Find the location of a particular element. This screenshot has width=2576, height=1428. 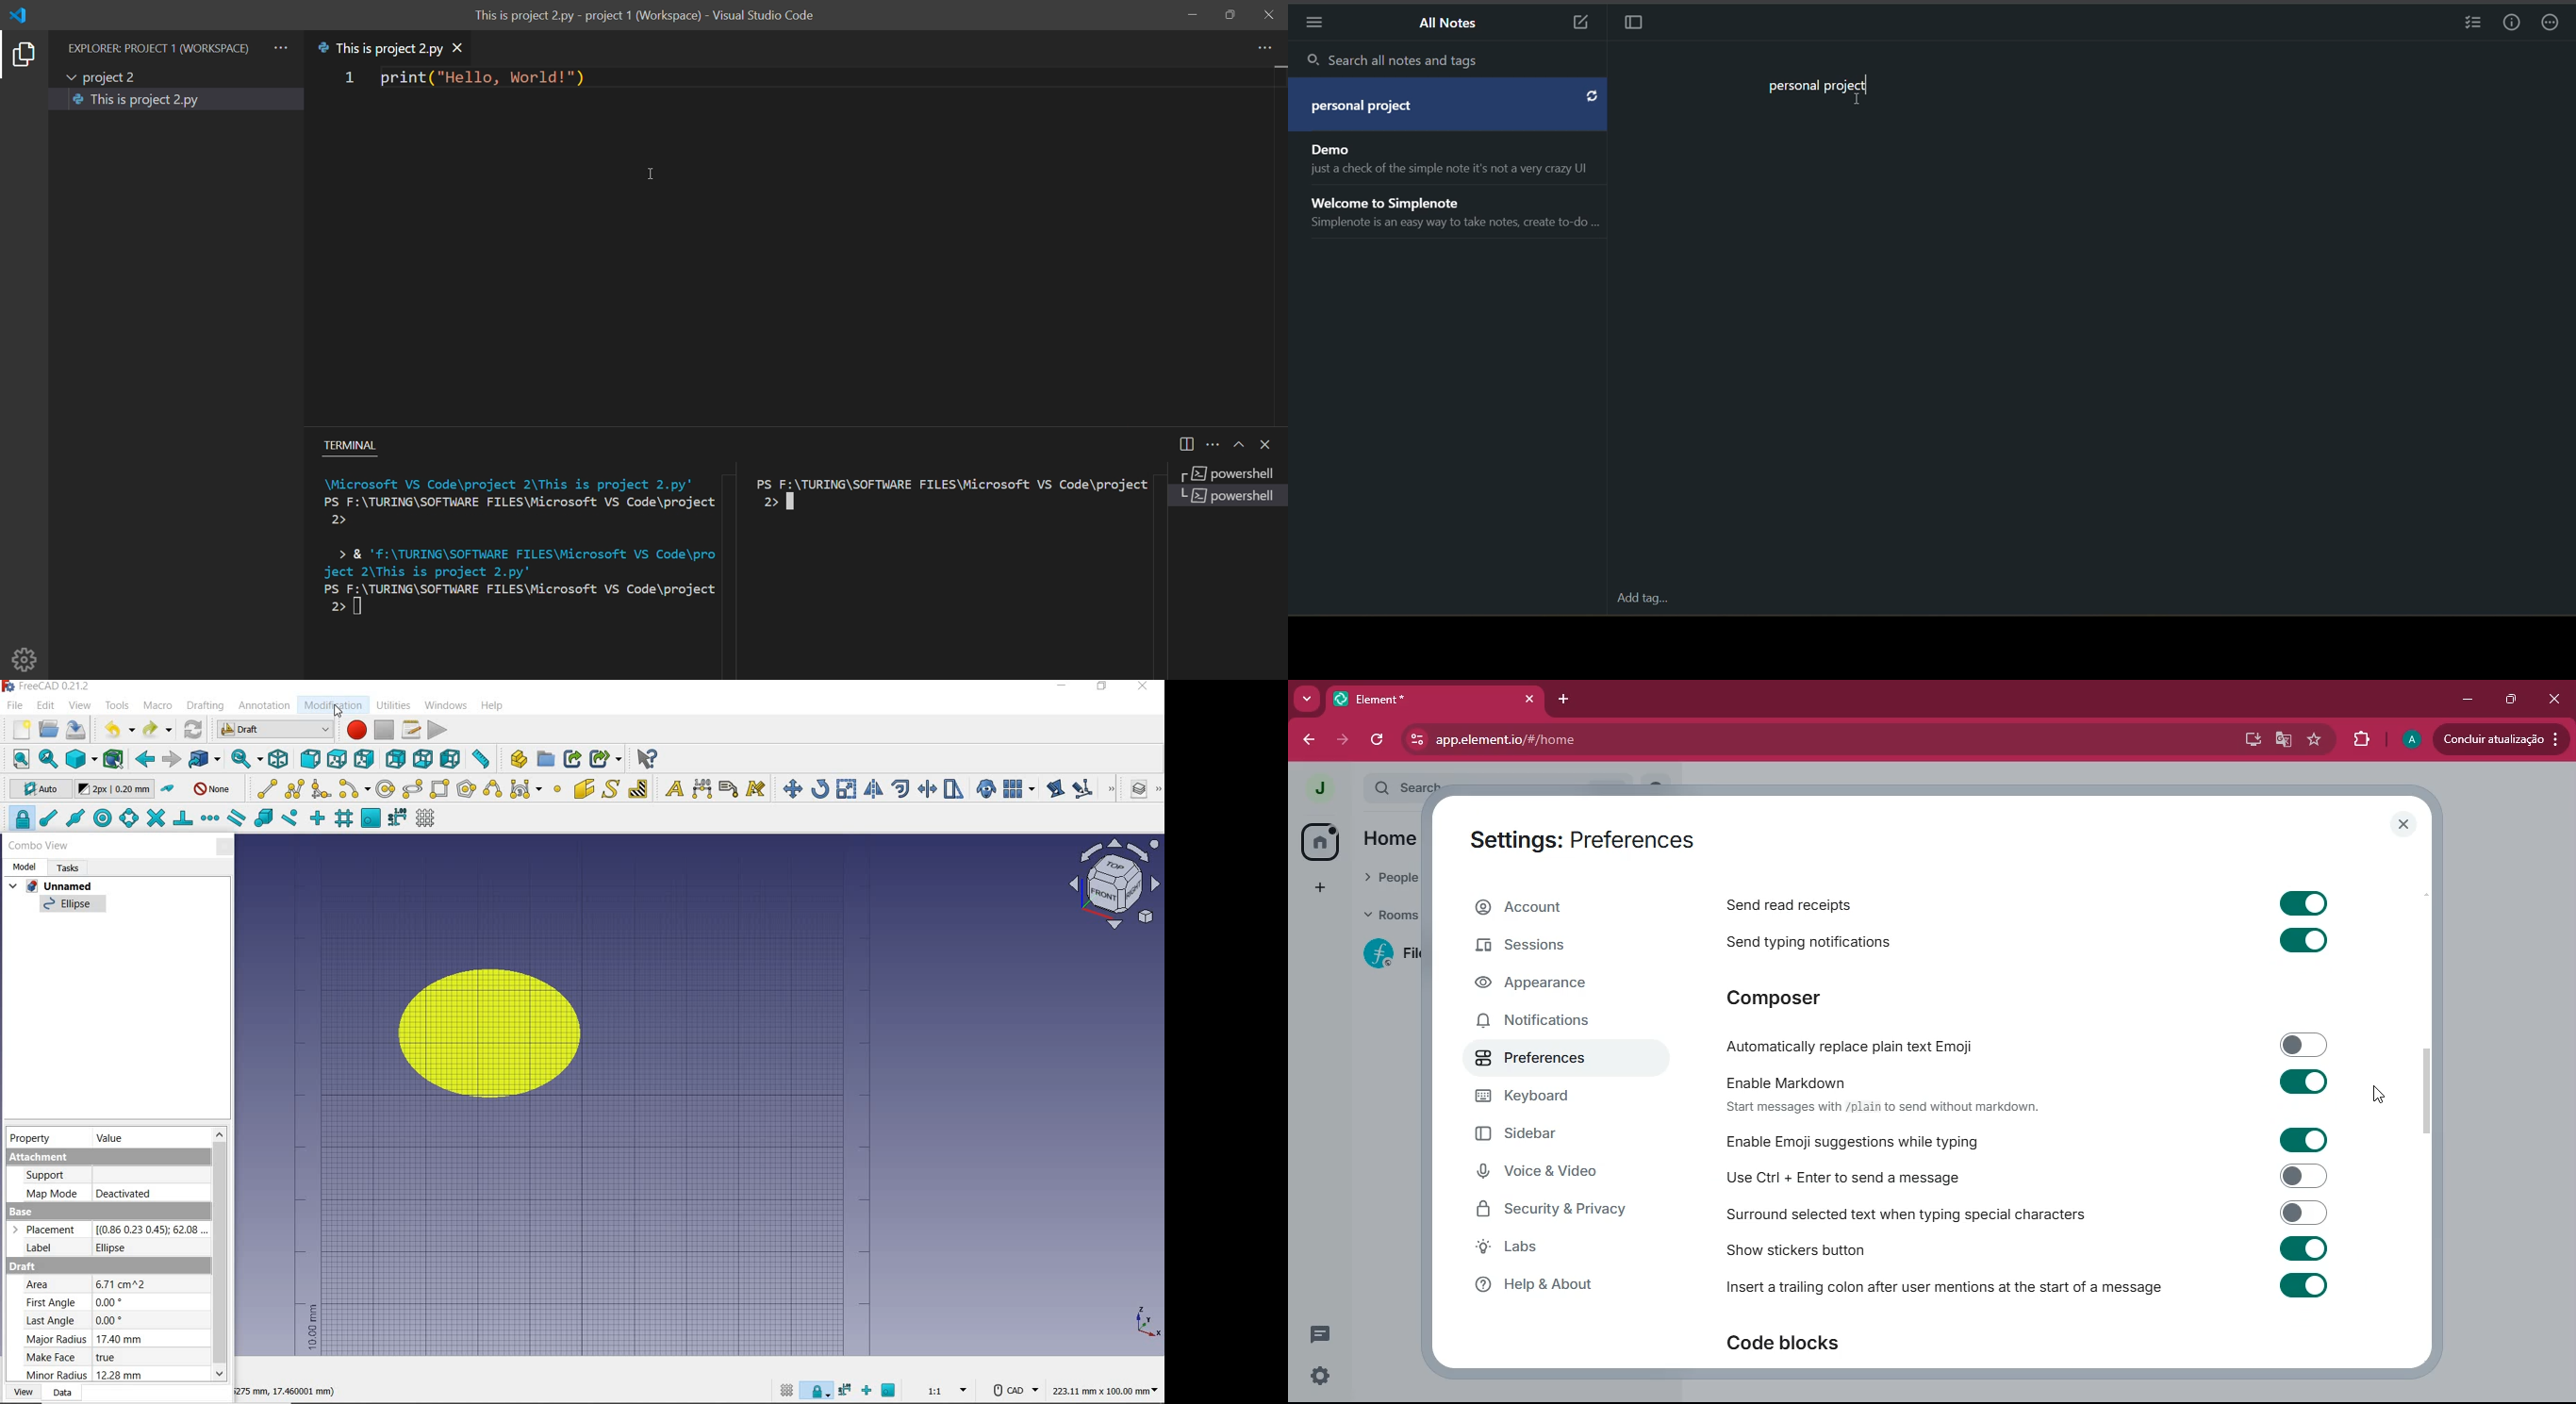

dimension is located at coordinates (1105, 1394).